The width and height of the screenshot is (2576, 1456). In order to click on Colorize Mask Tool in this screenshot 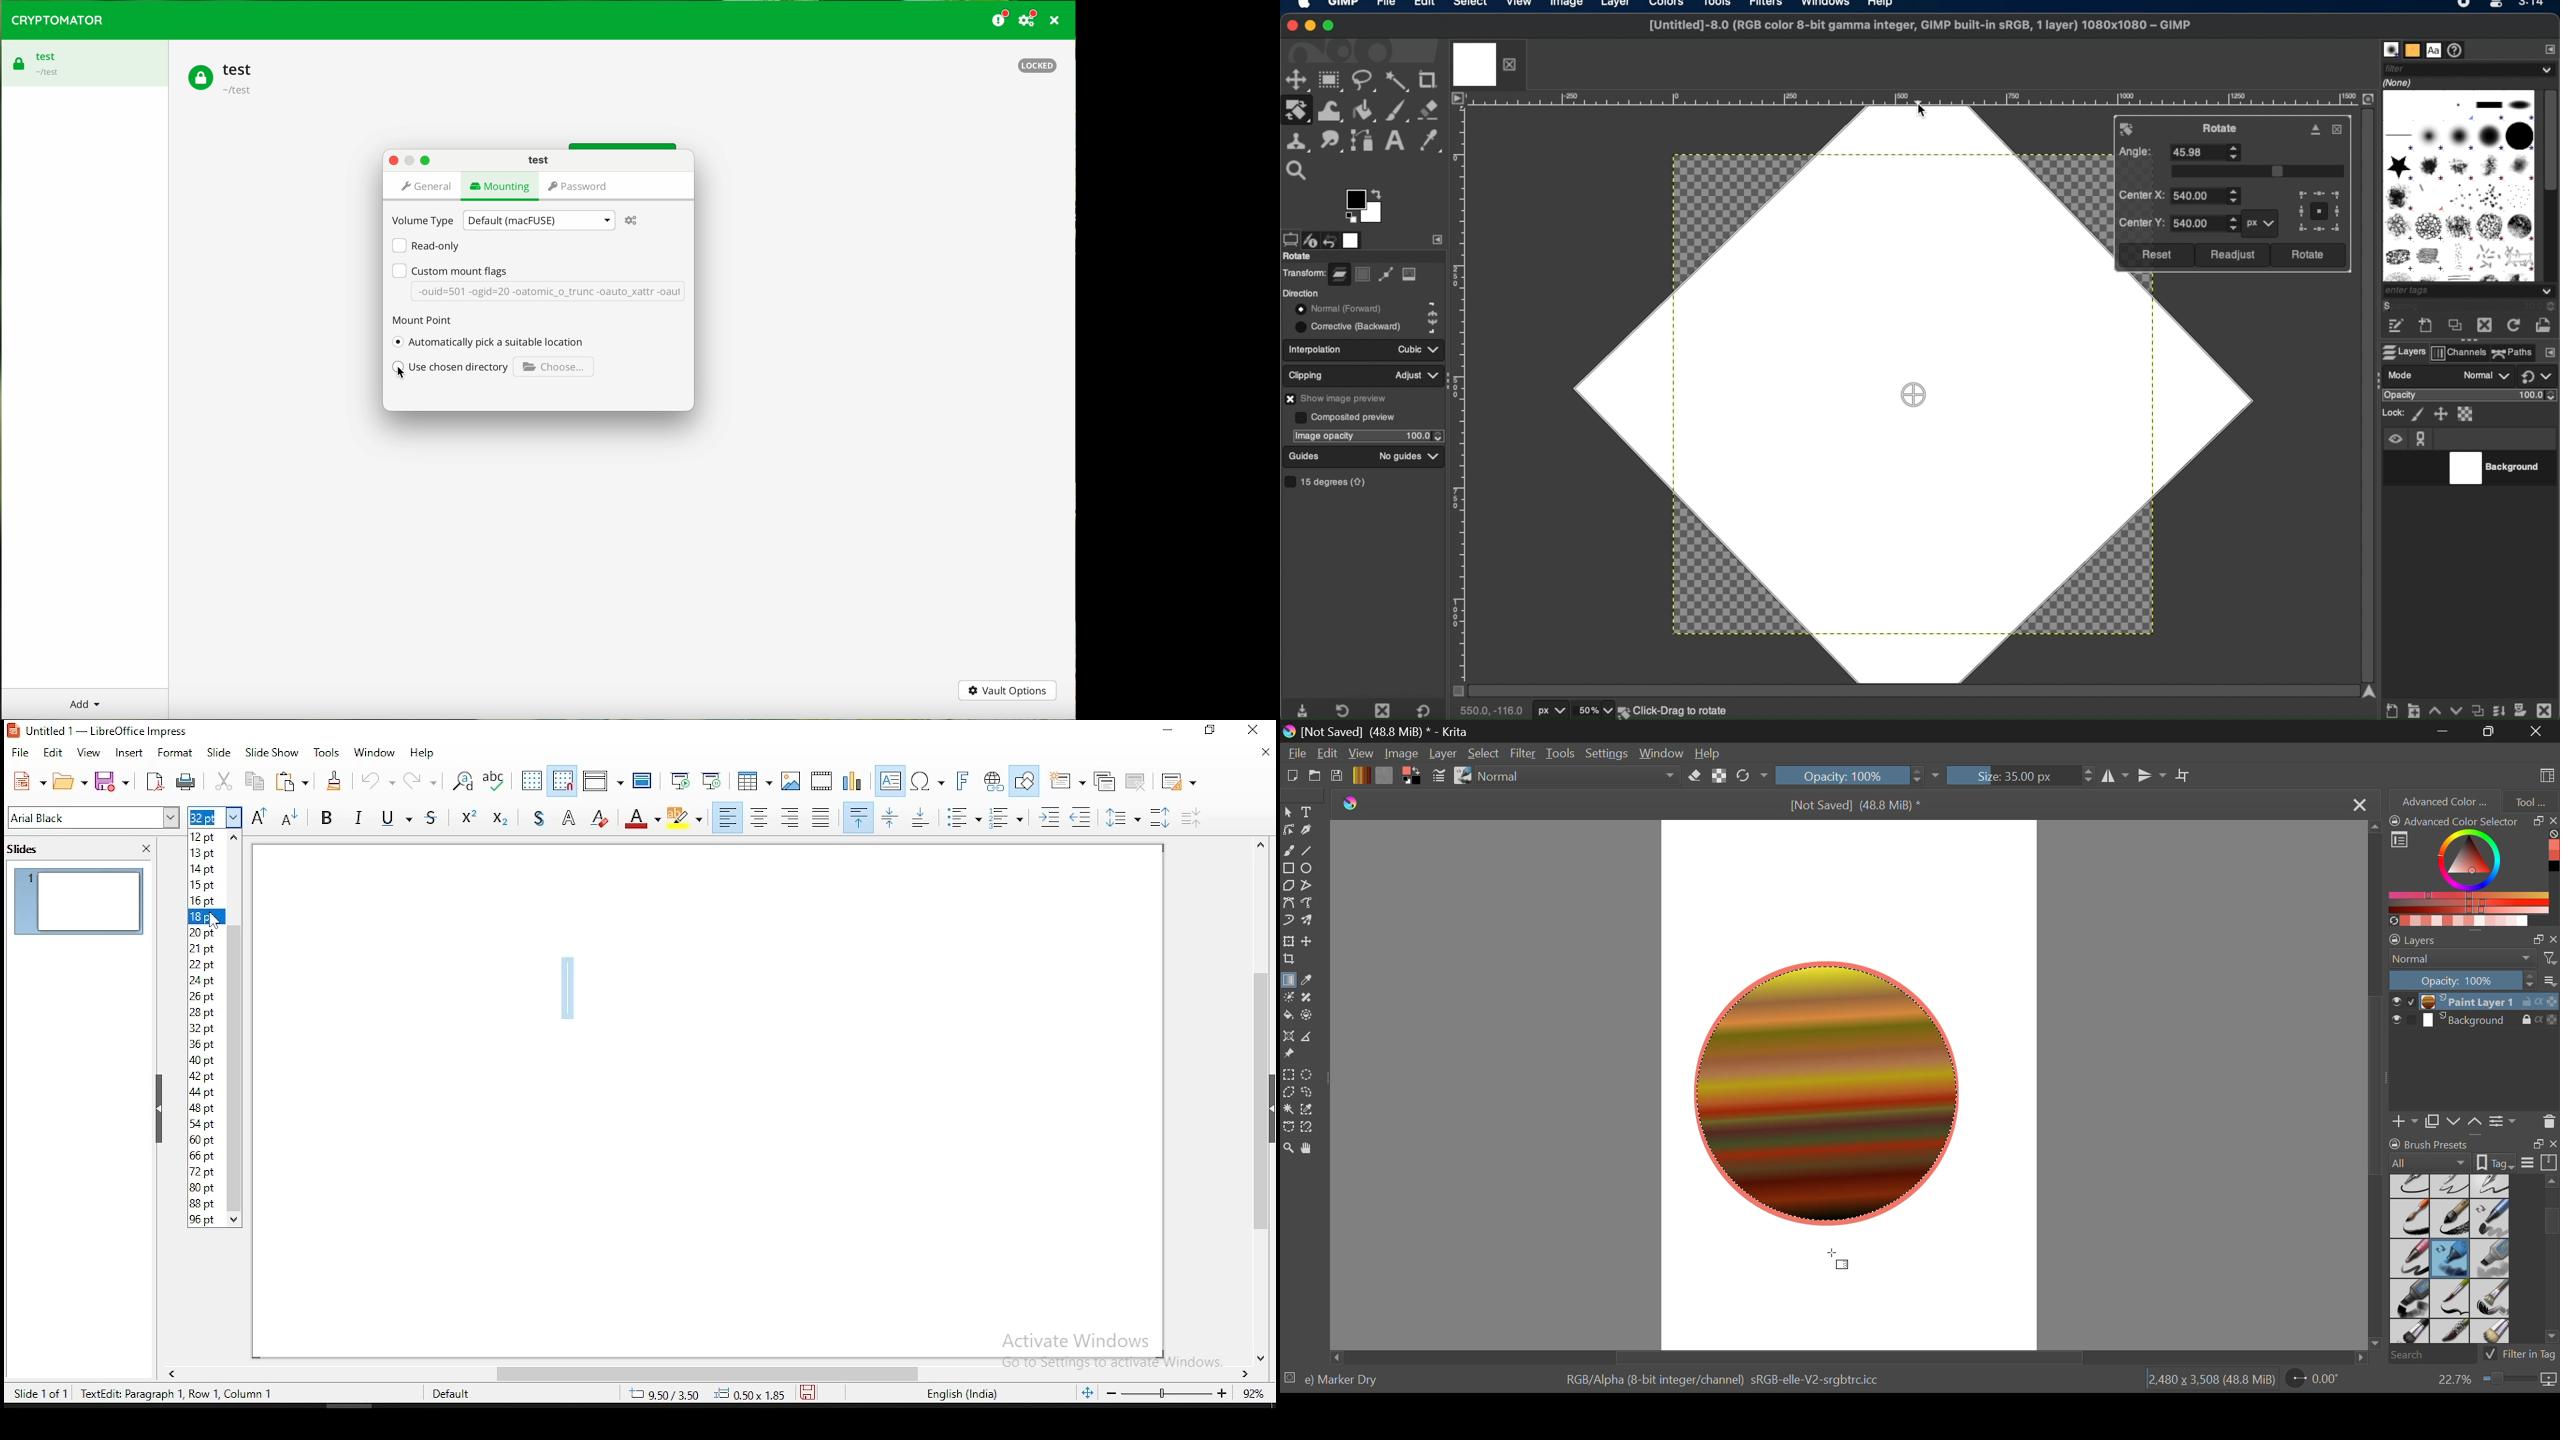, I will do `click(1289, 999)`.